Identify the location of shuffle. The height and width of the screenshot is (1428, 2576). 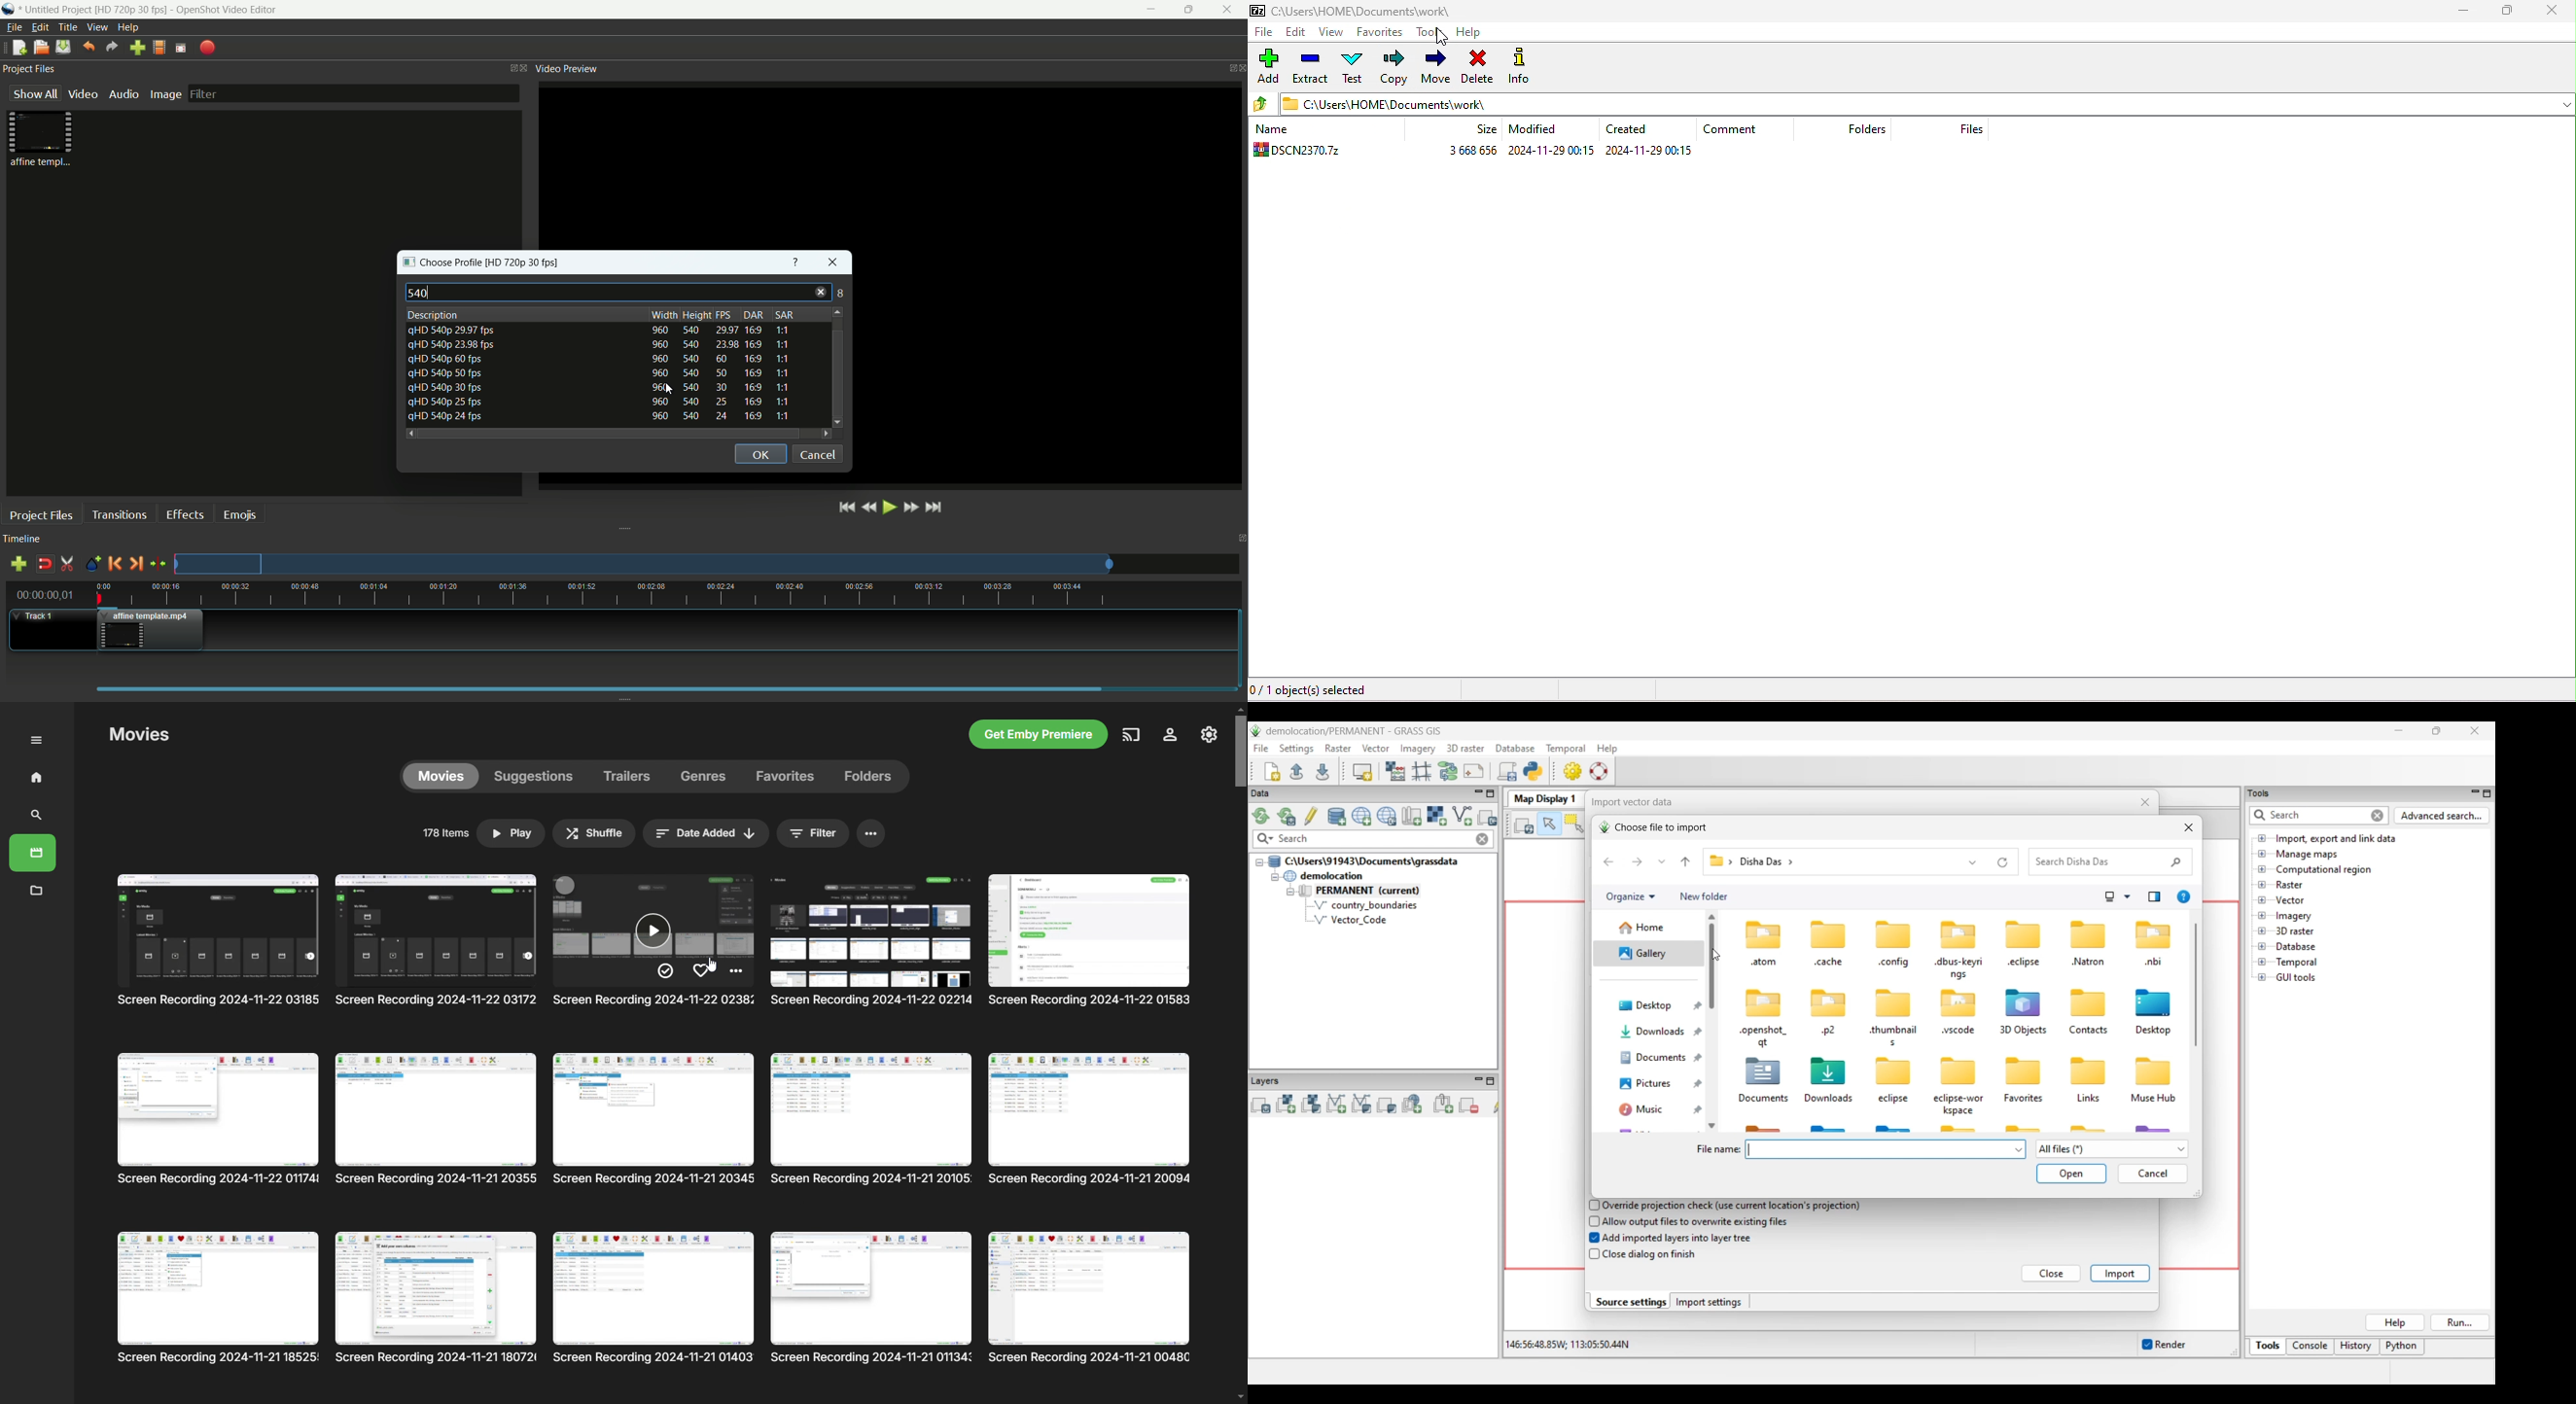
(595, 833).